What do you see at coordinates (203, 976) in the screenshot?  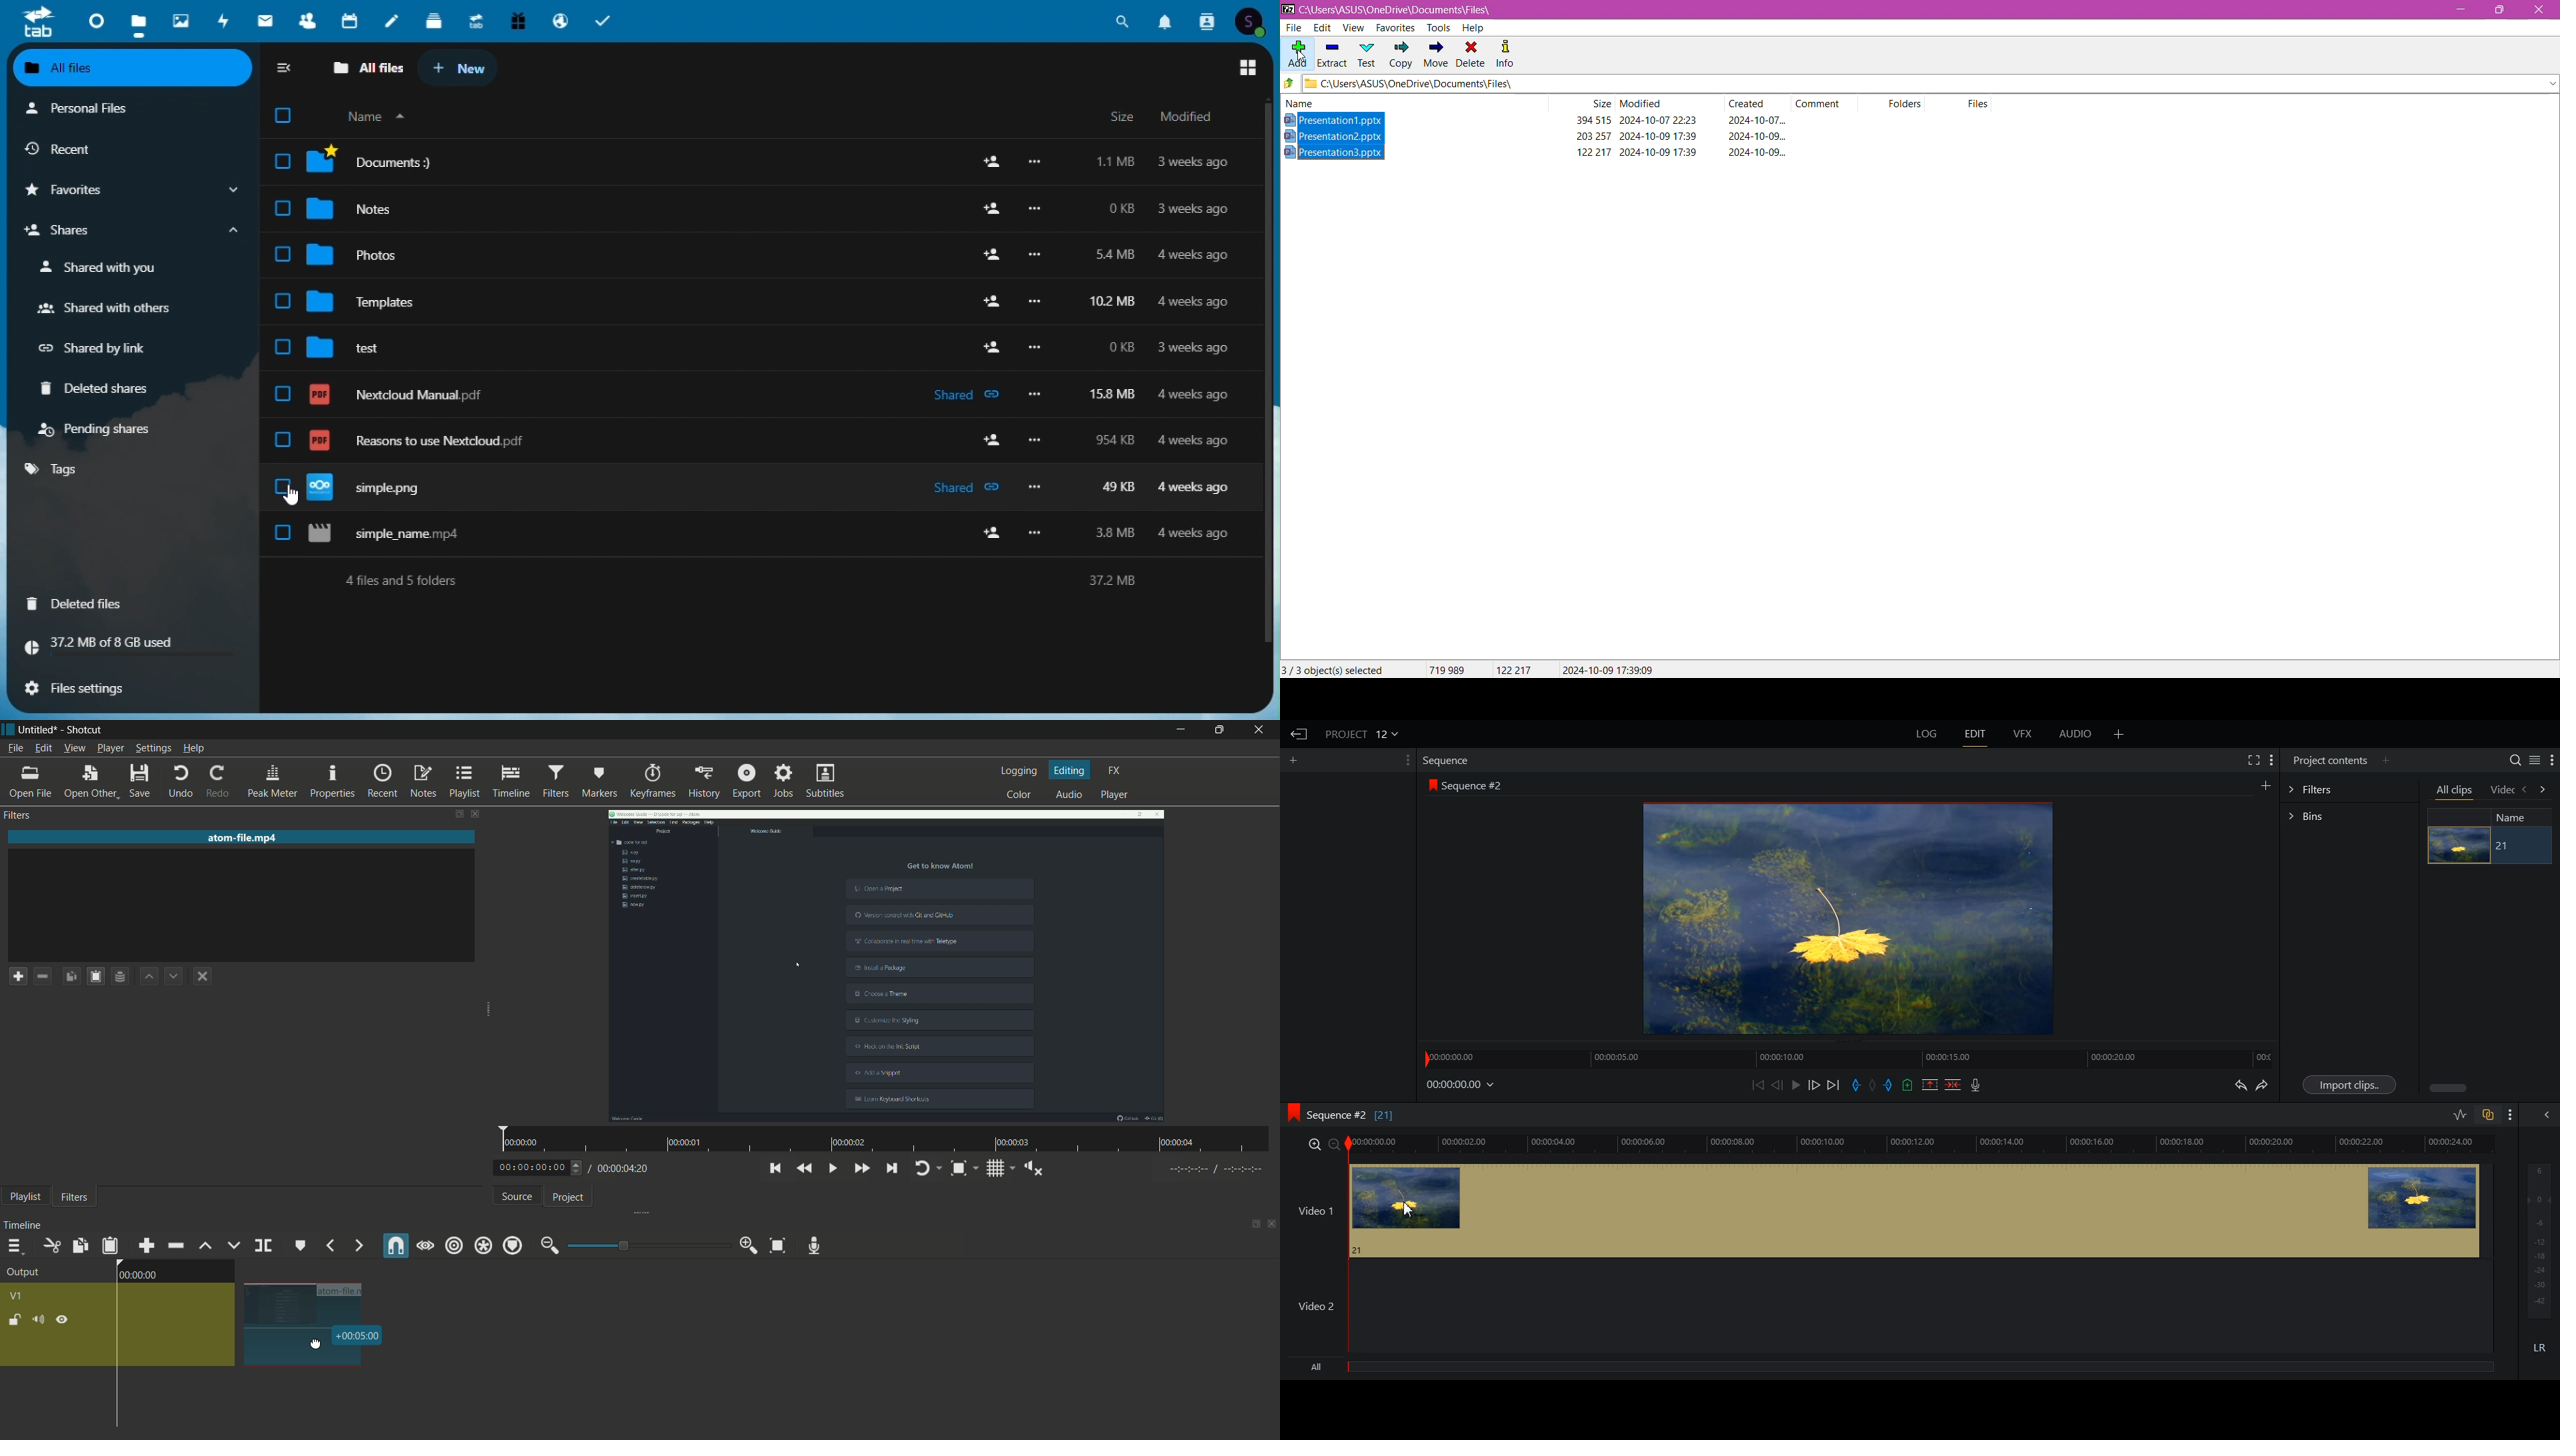 I see `deselect the i=filter` at bounding box center [203, 976].